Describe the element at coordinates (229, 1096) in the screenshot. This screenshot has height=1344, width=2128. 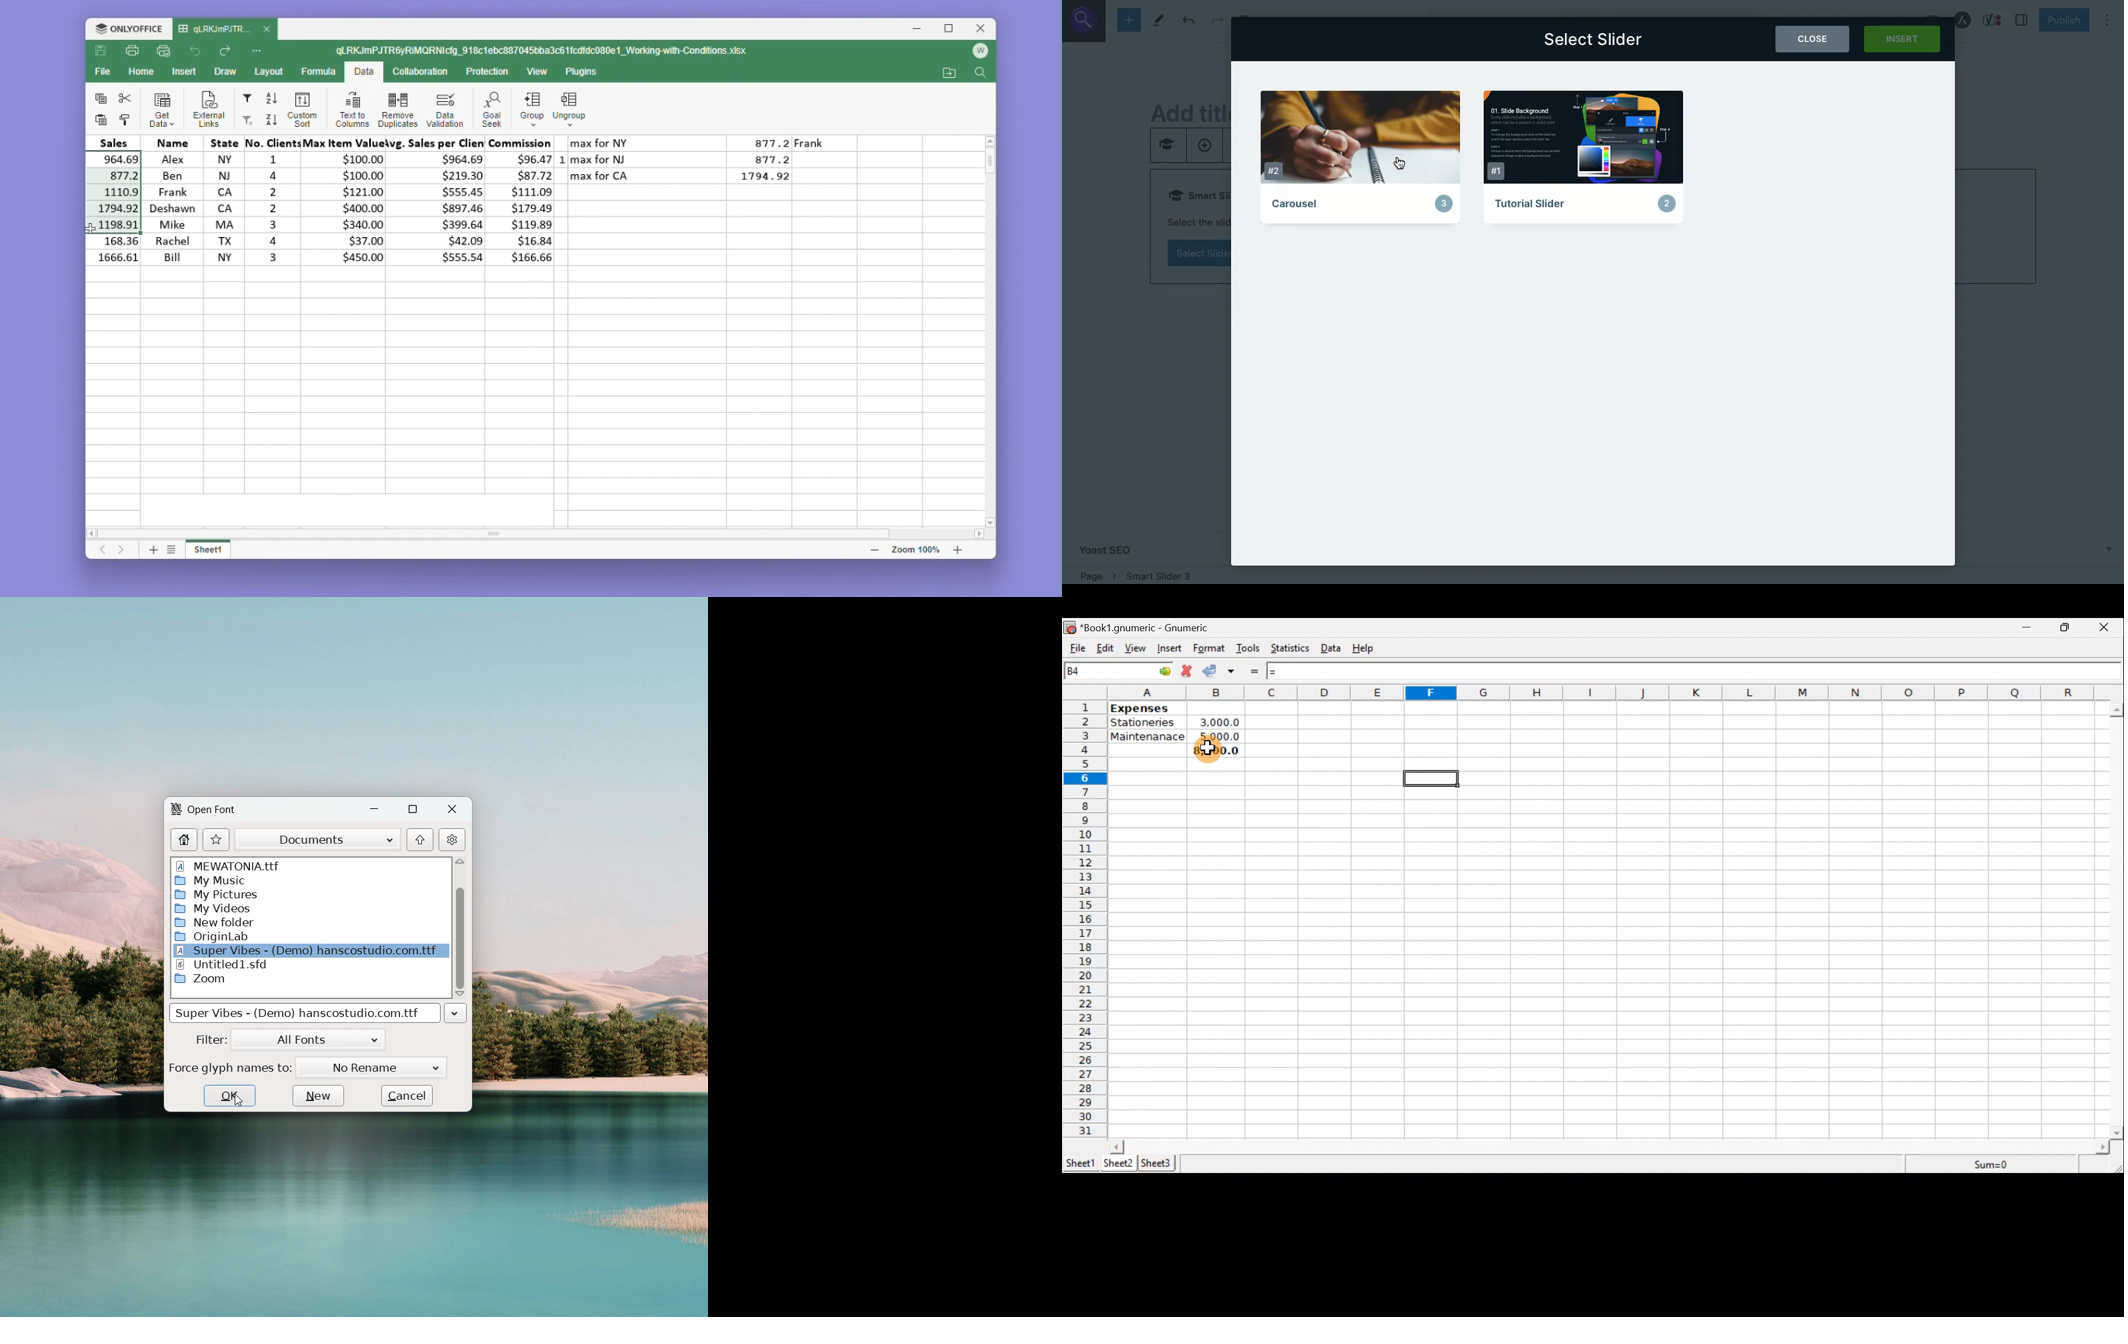
I see `ok` at that location.